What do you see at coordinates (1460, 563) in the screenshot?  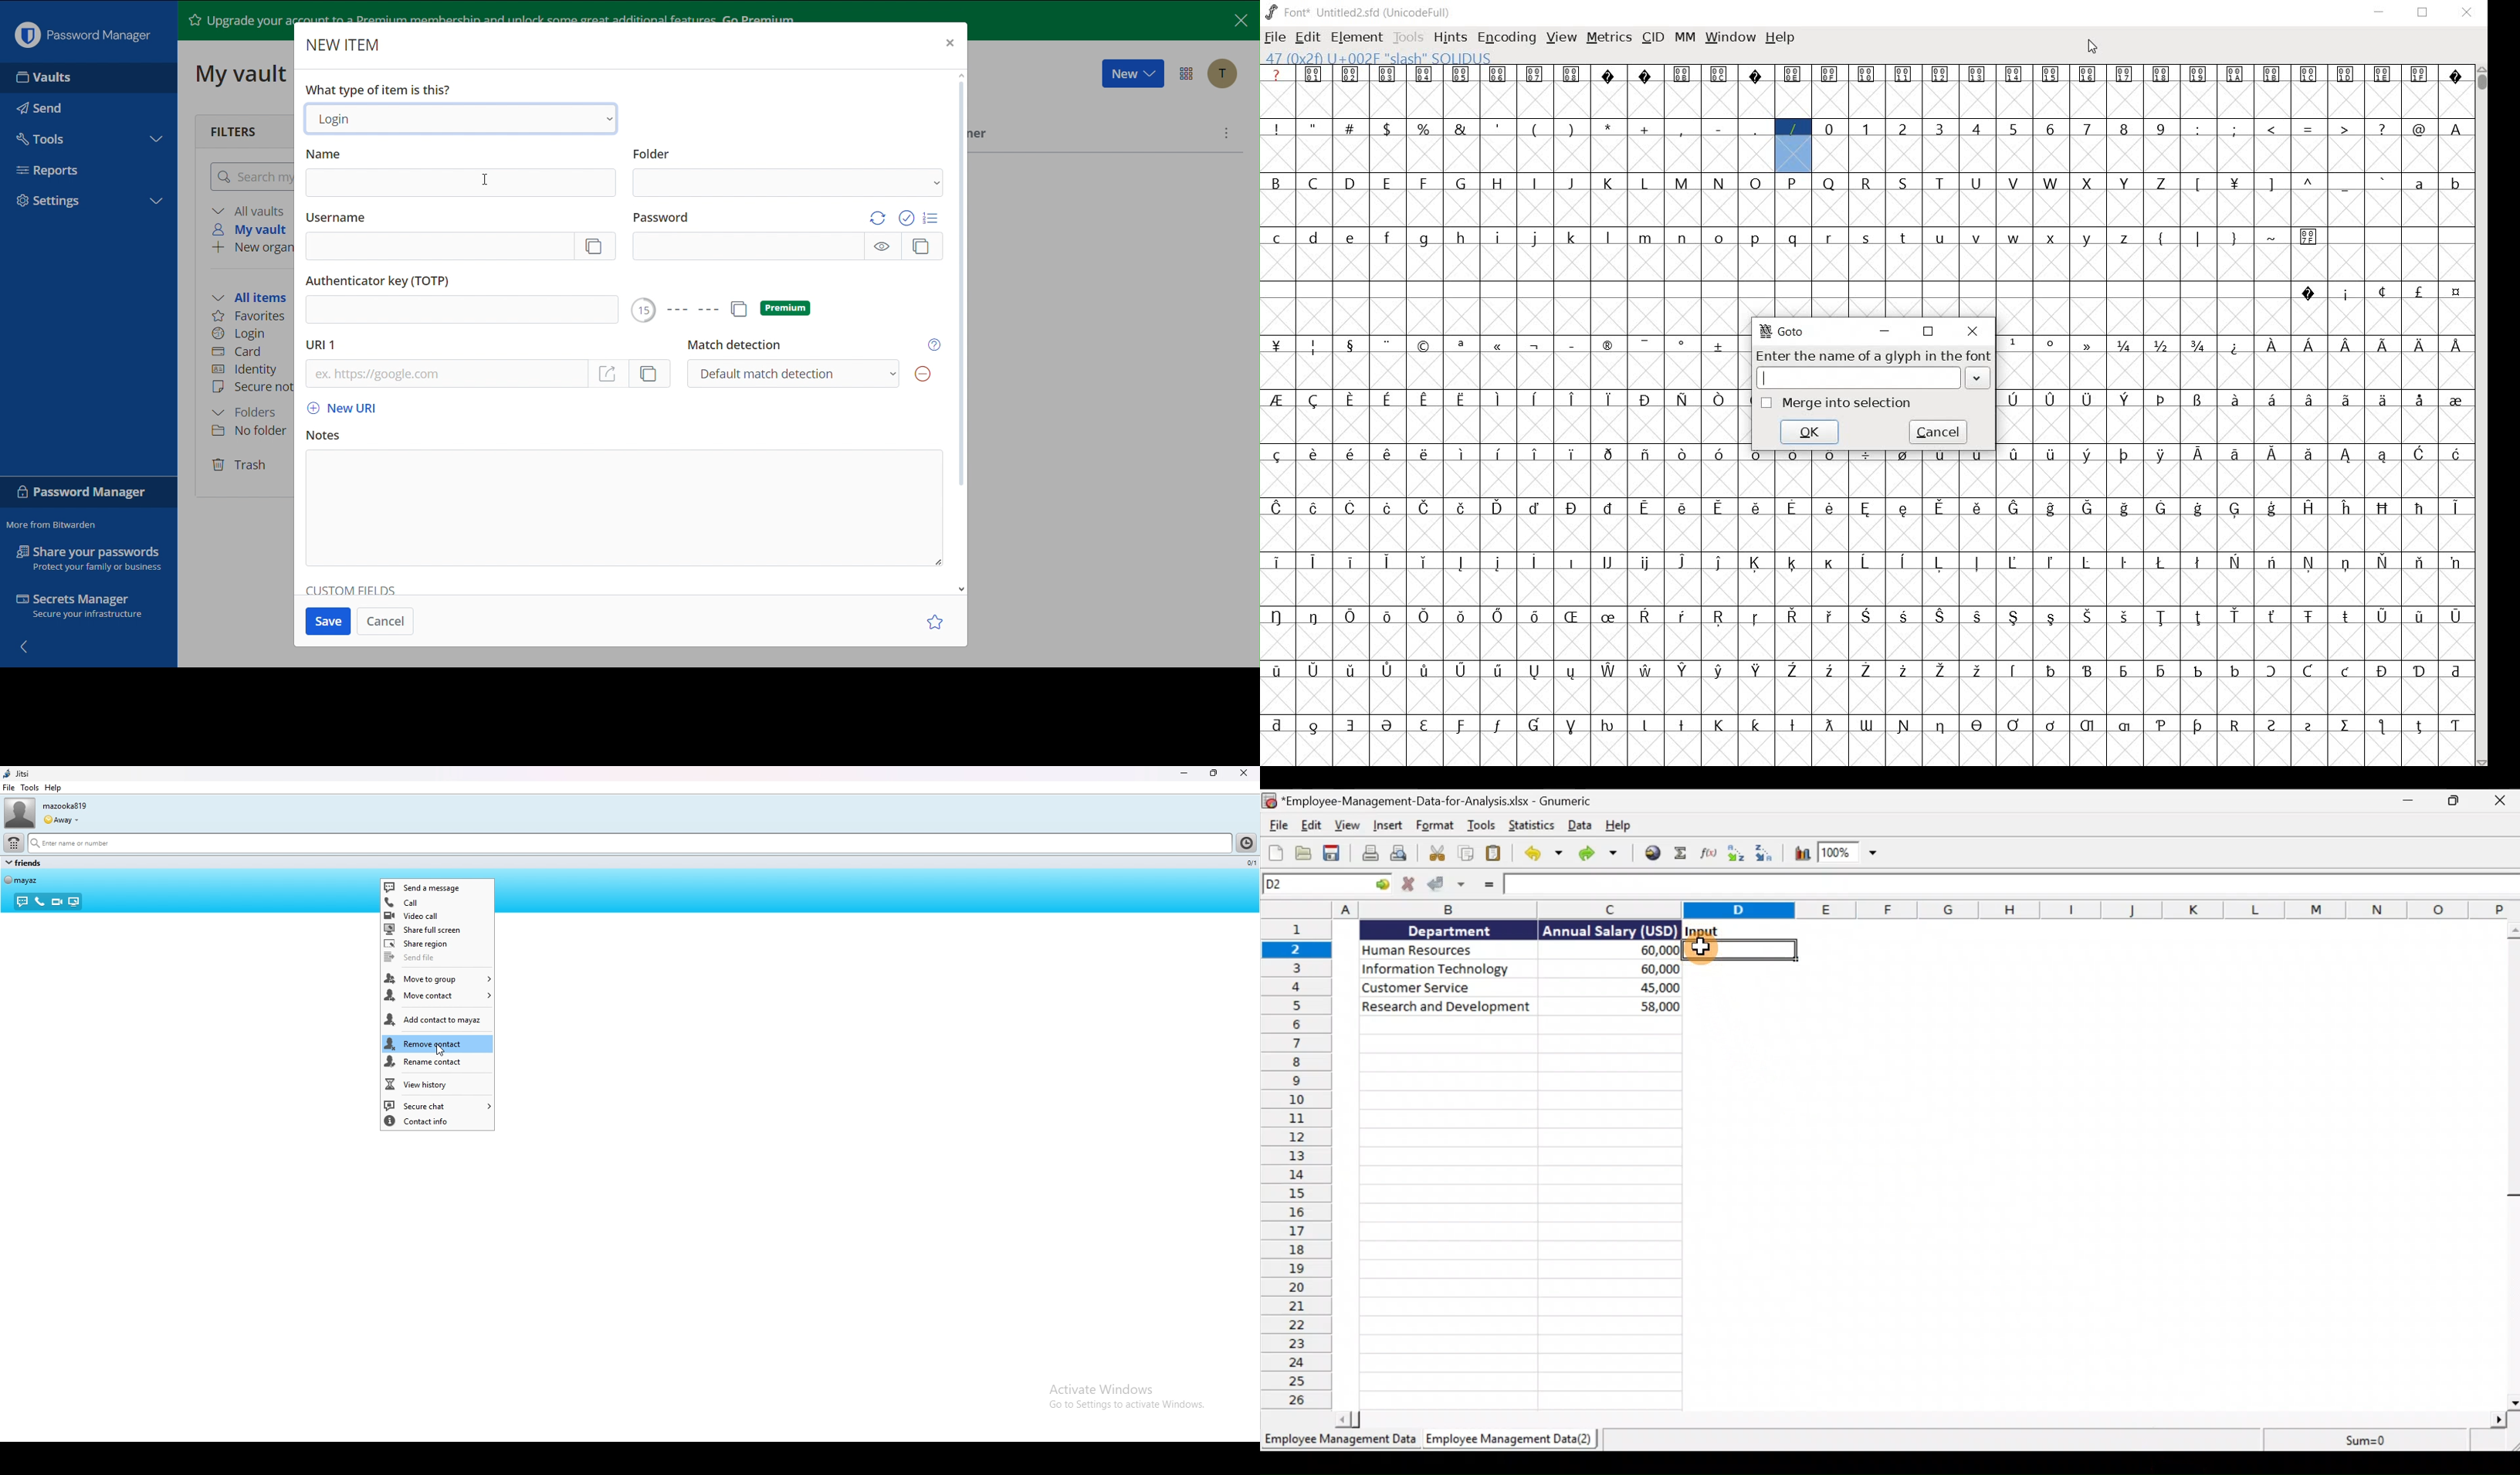 I see `glyph` at bounding box center [1460, 563].